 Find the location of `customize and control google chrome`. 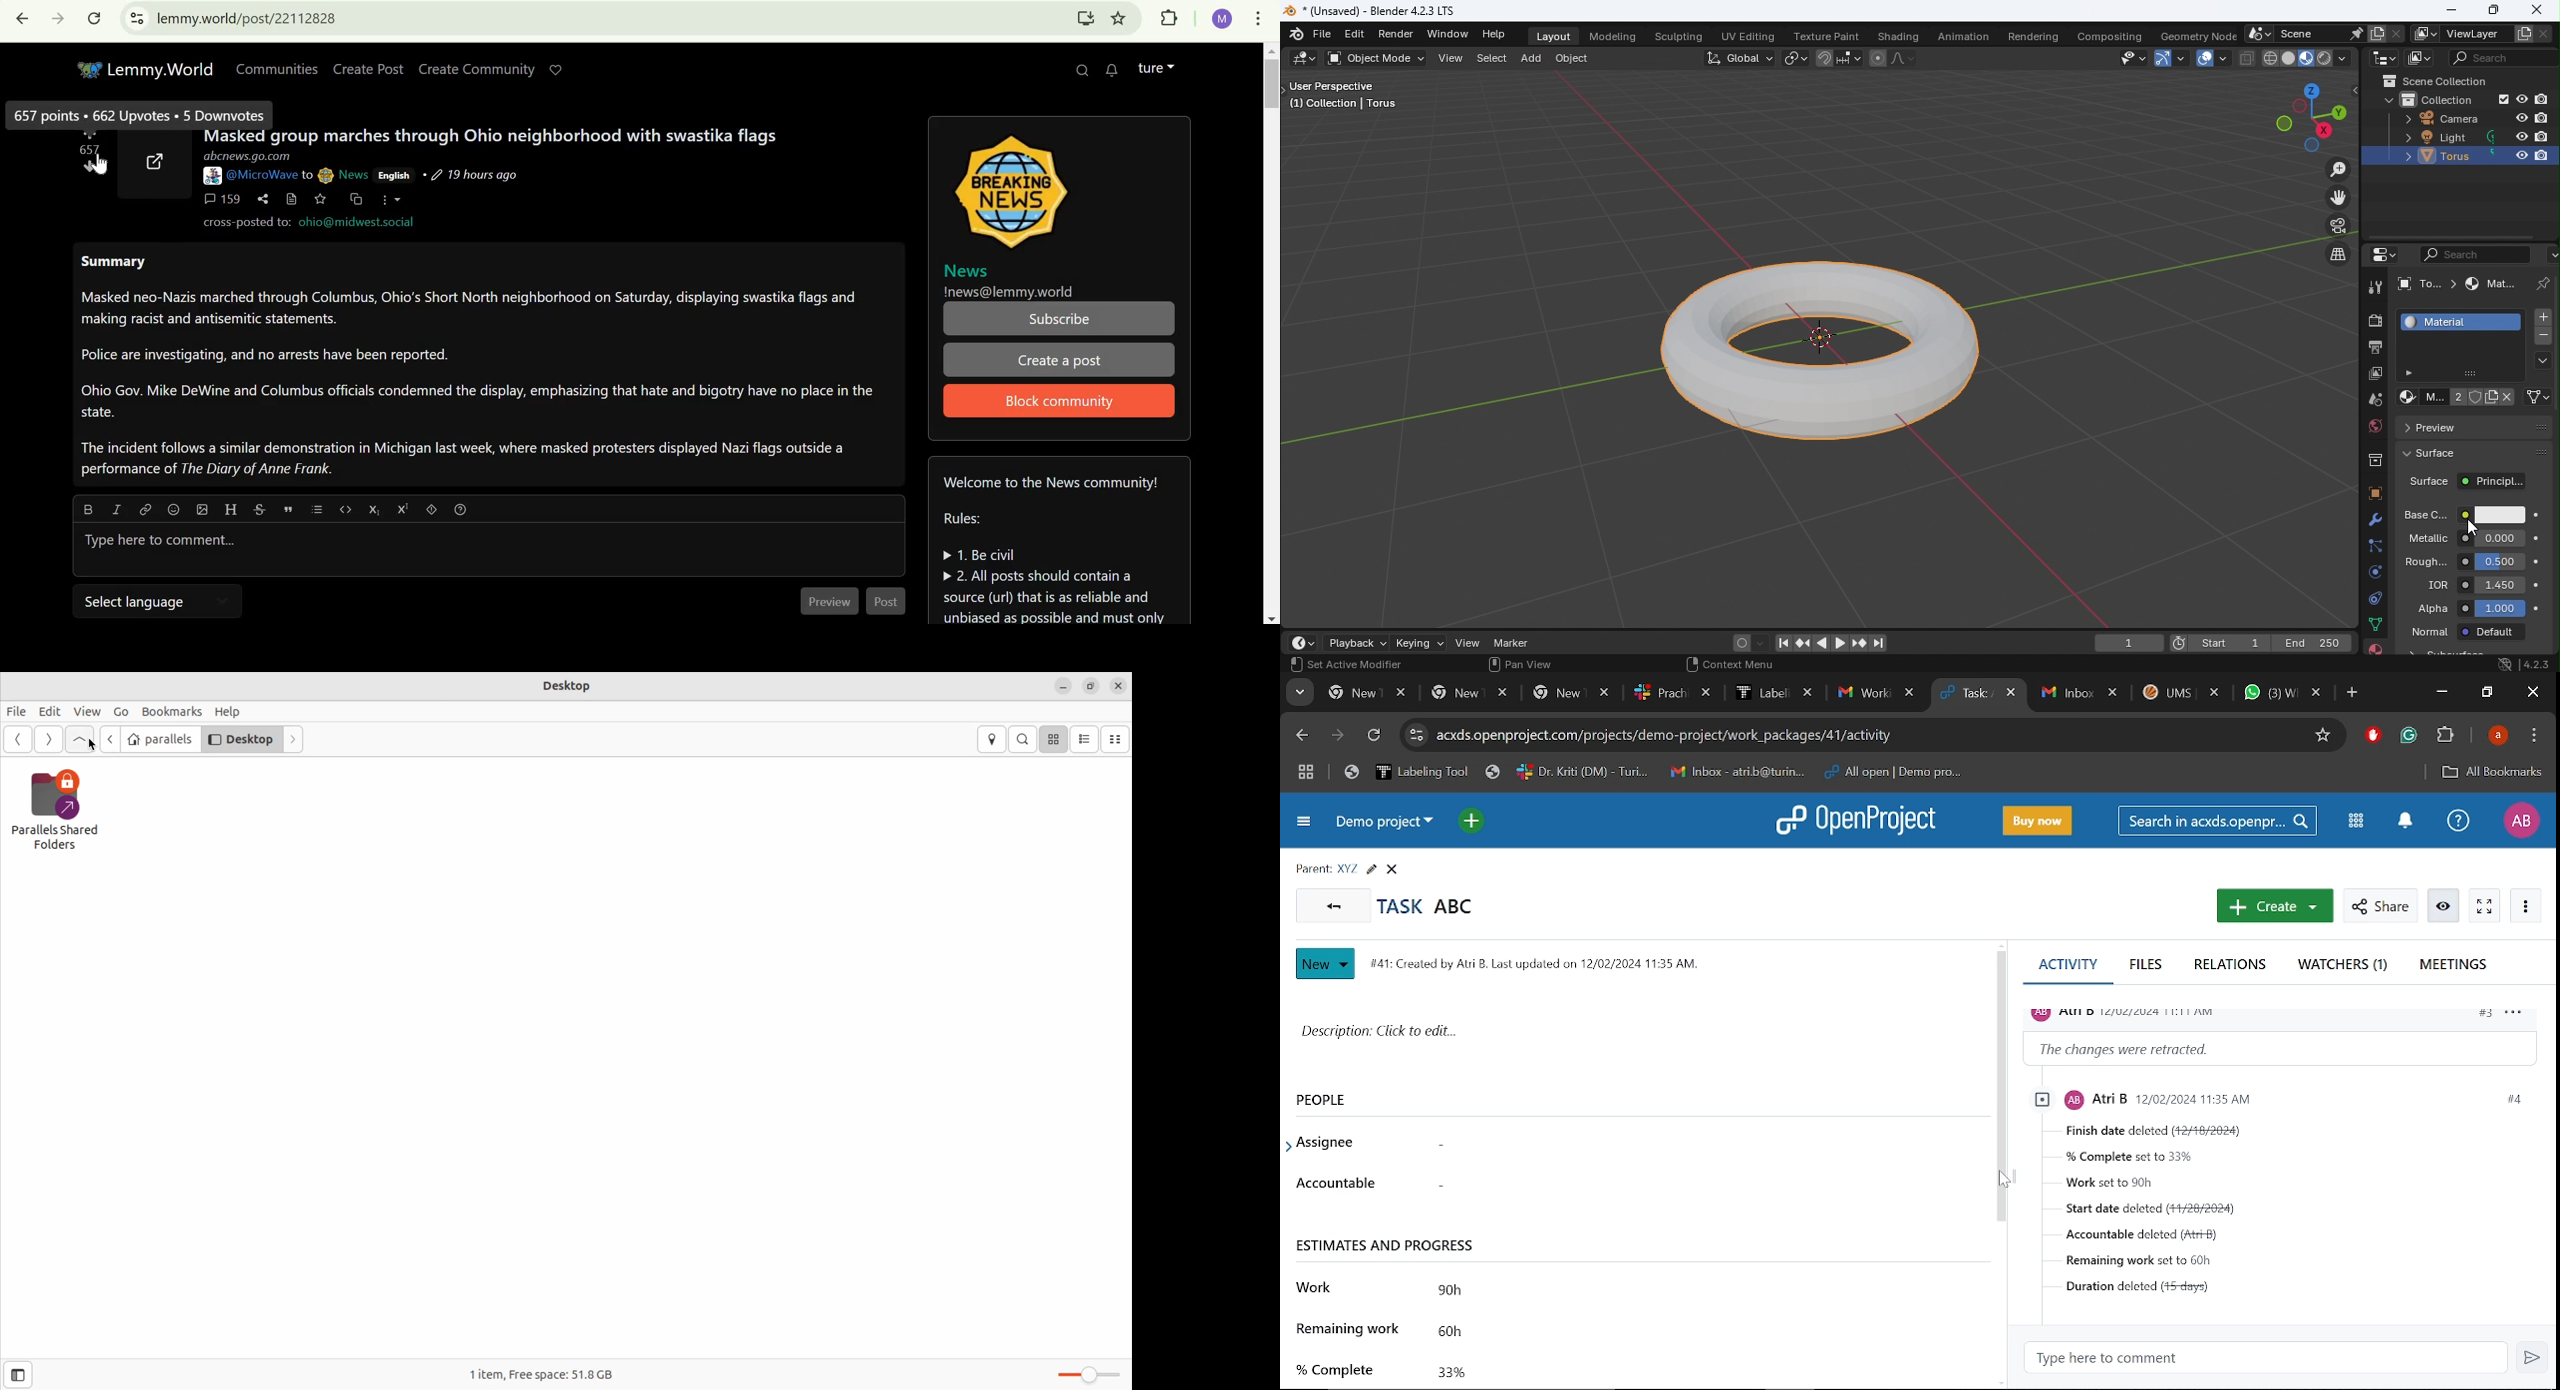

customize and control google chrome is located at coordinates (1263, 19).